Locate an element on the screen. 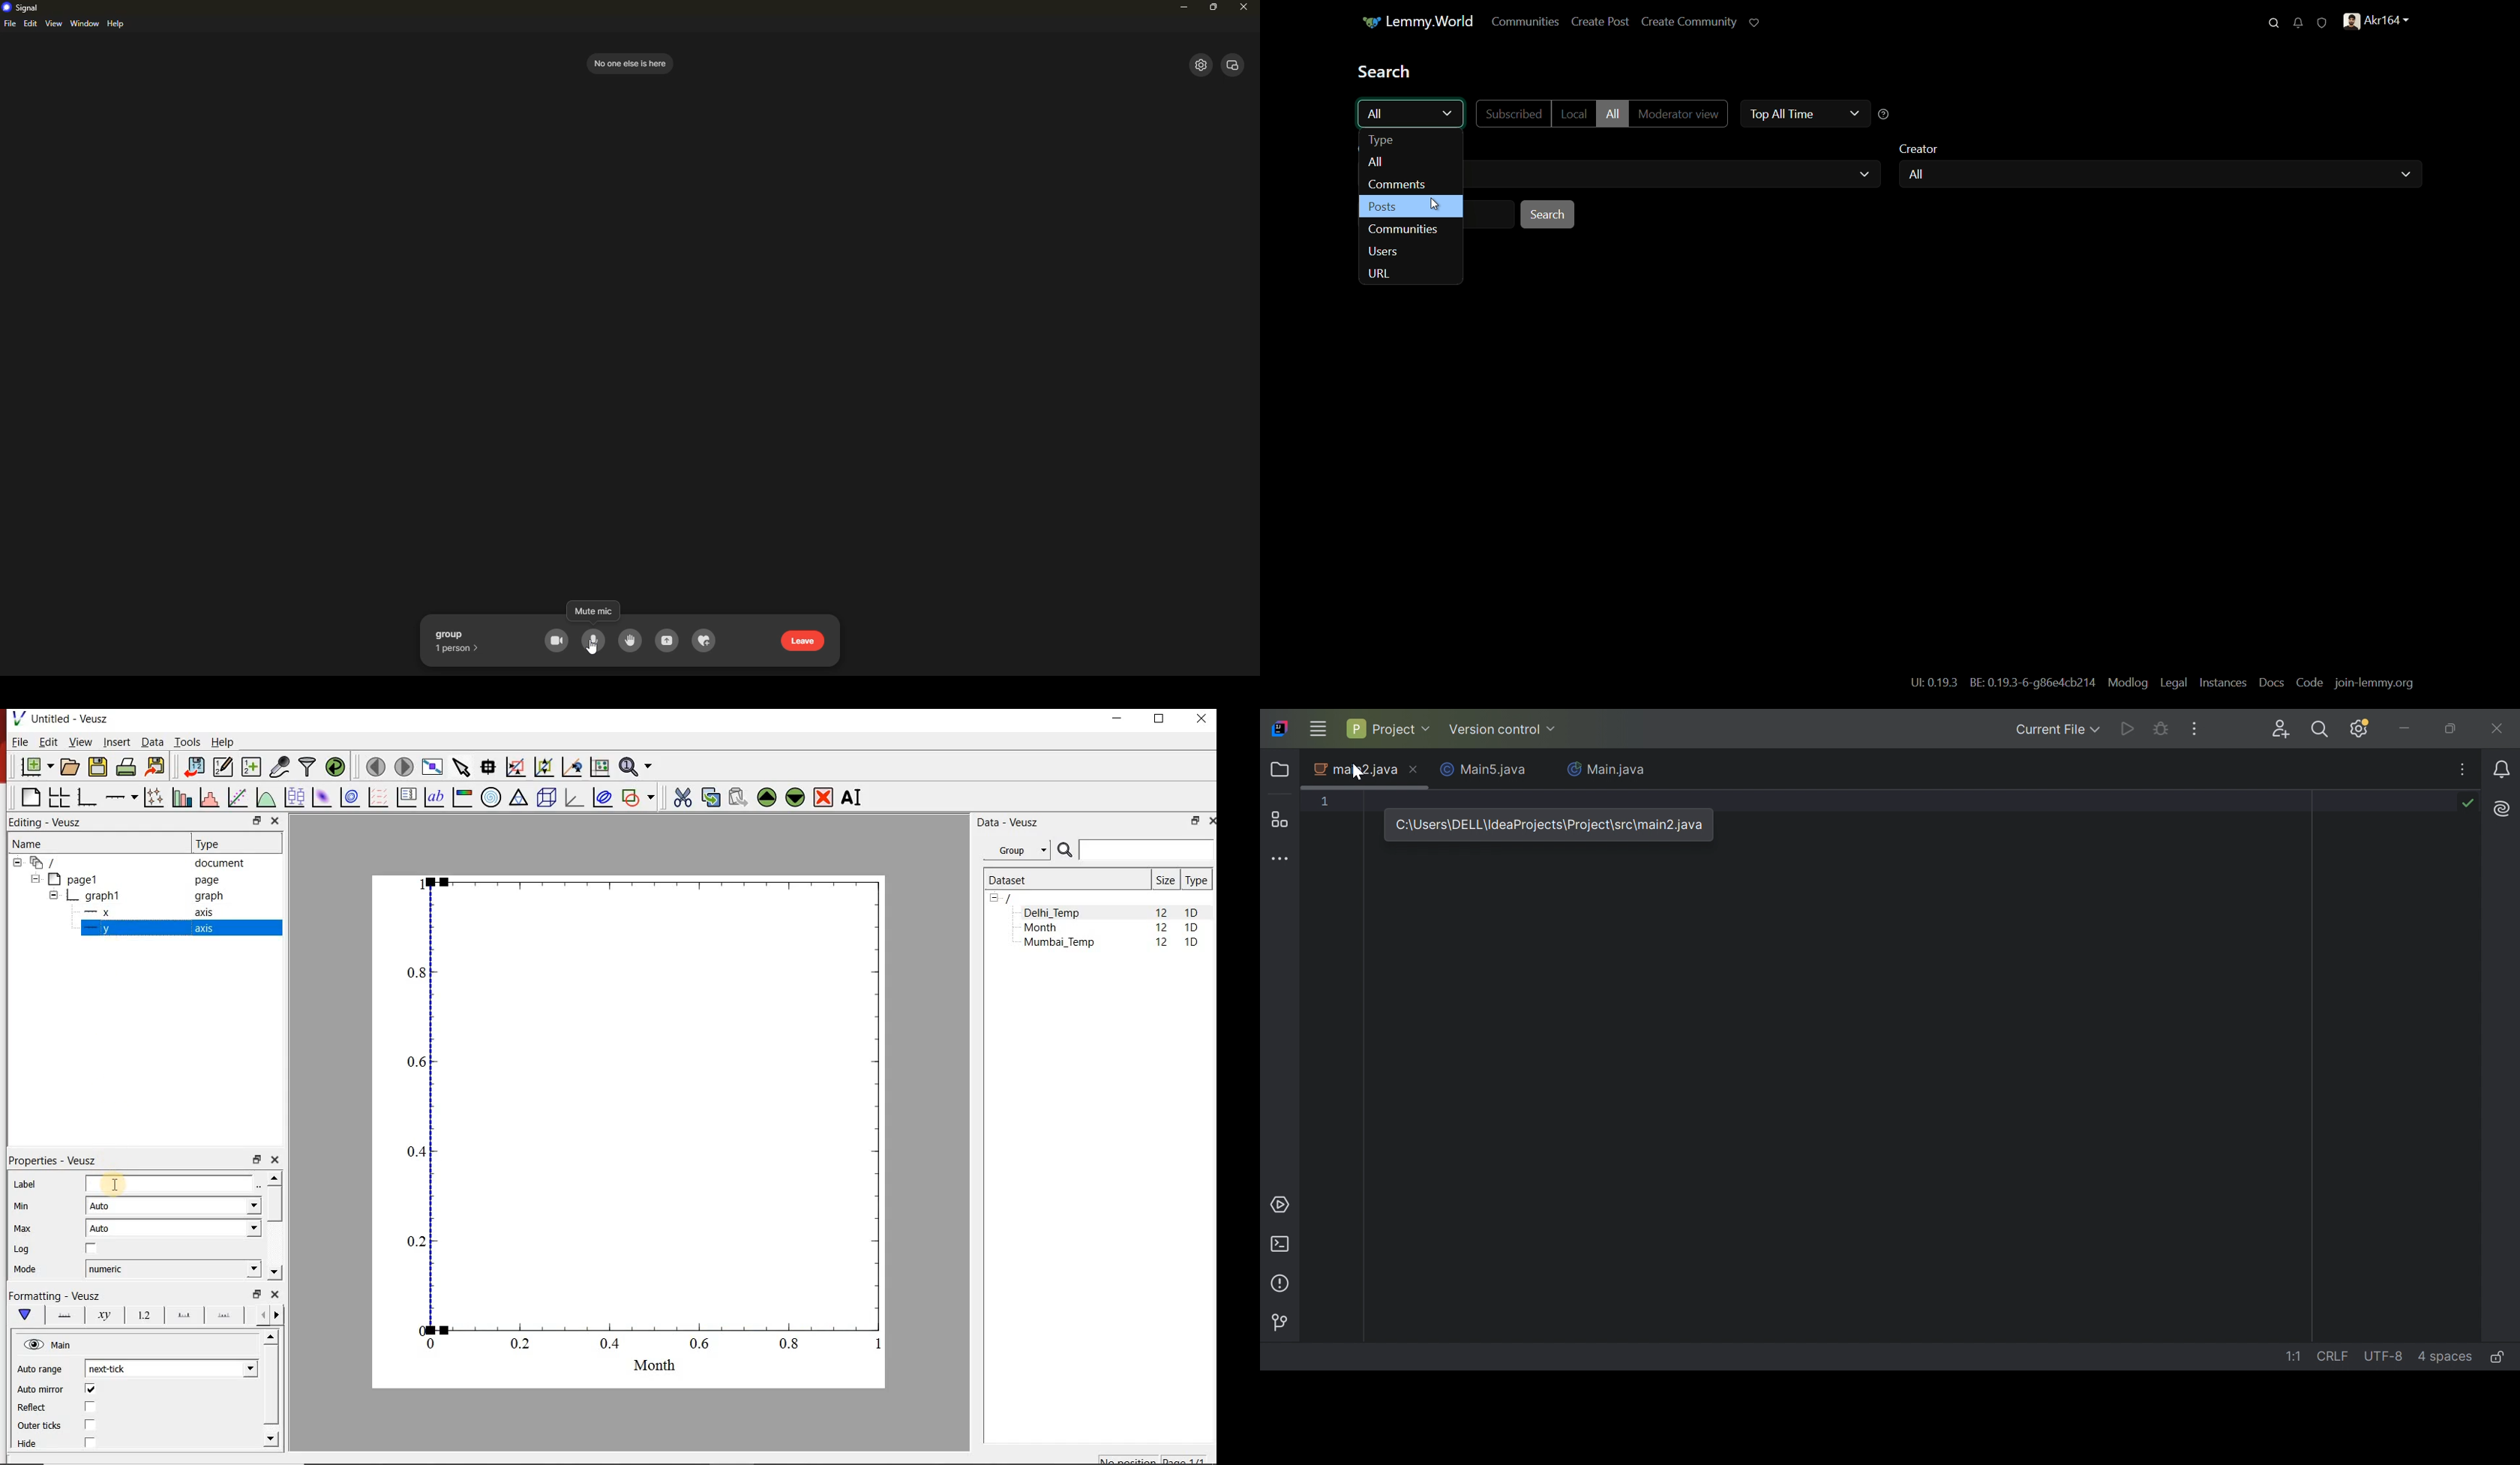 The height and width of the screenshot is (1484, 2520). RESTORE is located at coordinates (1196, 821).